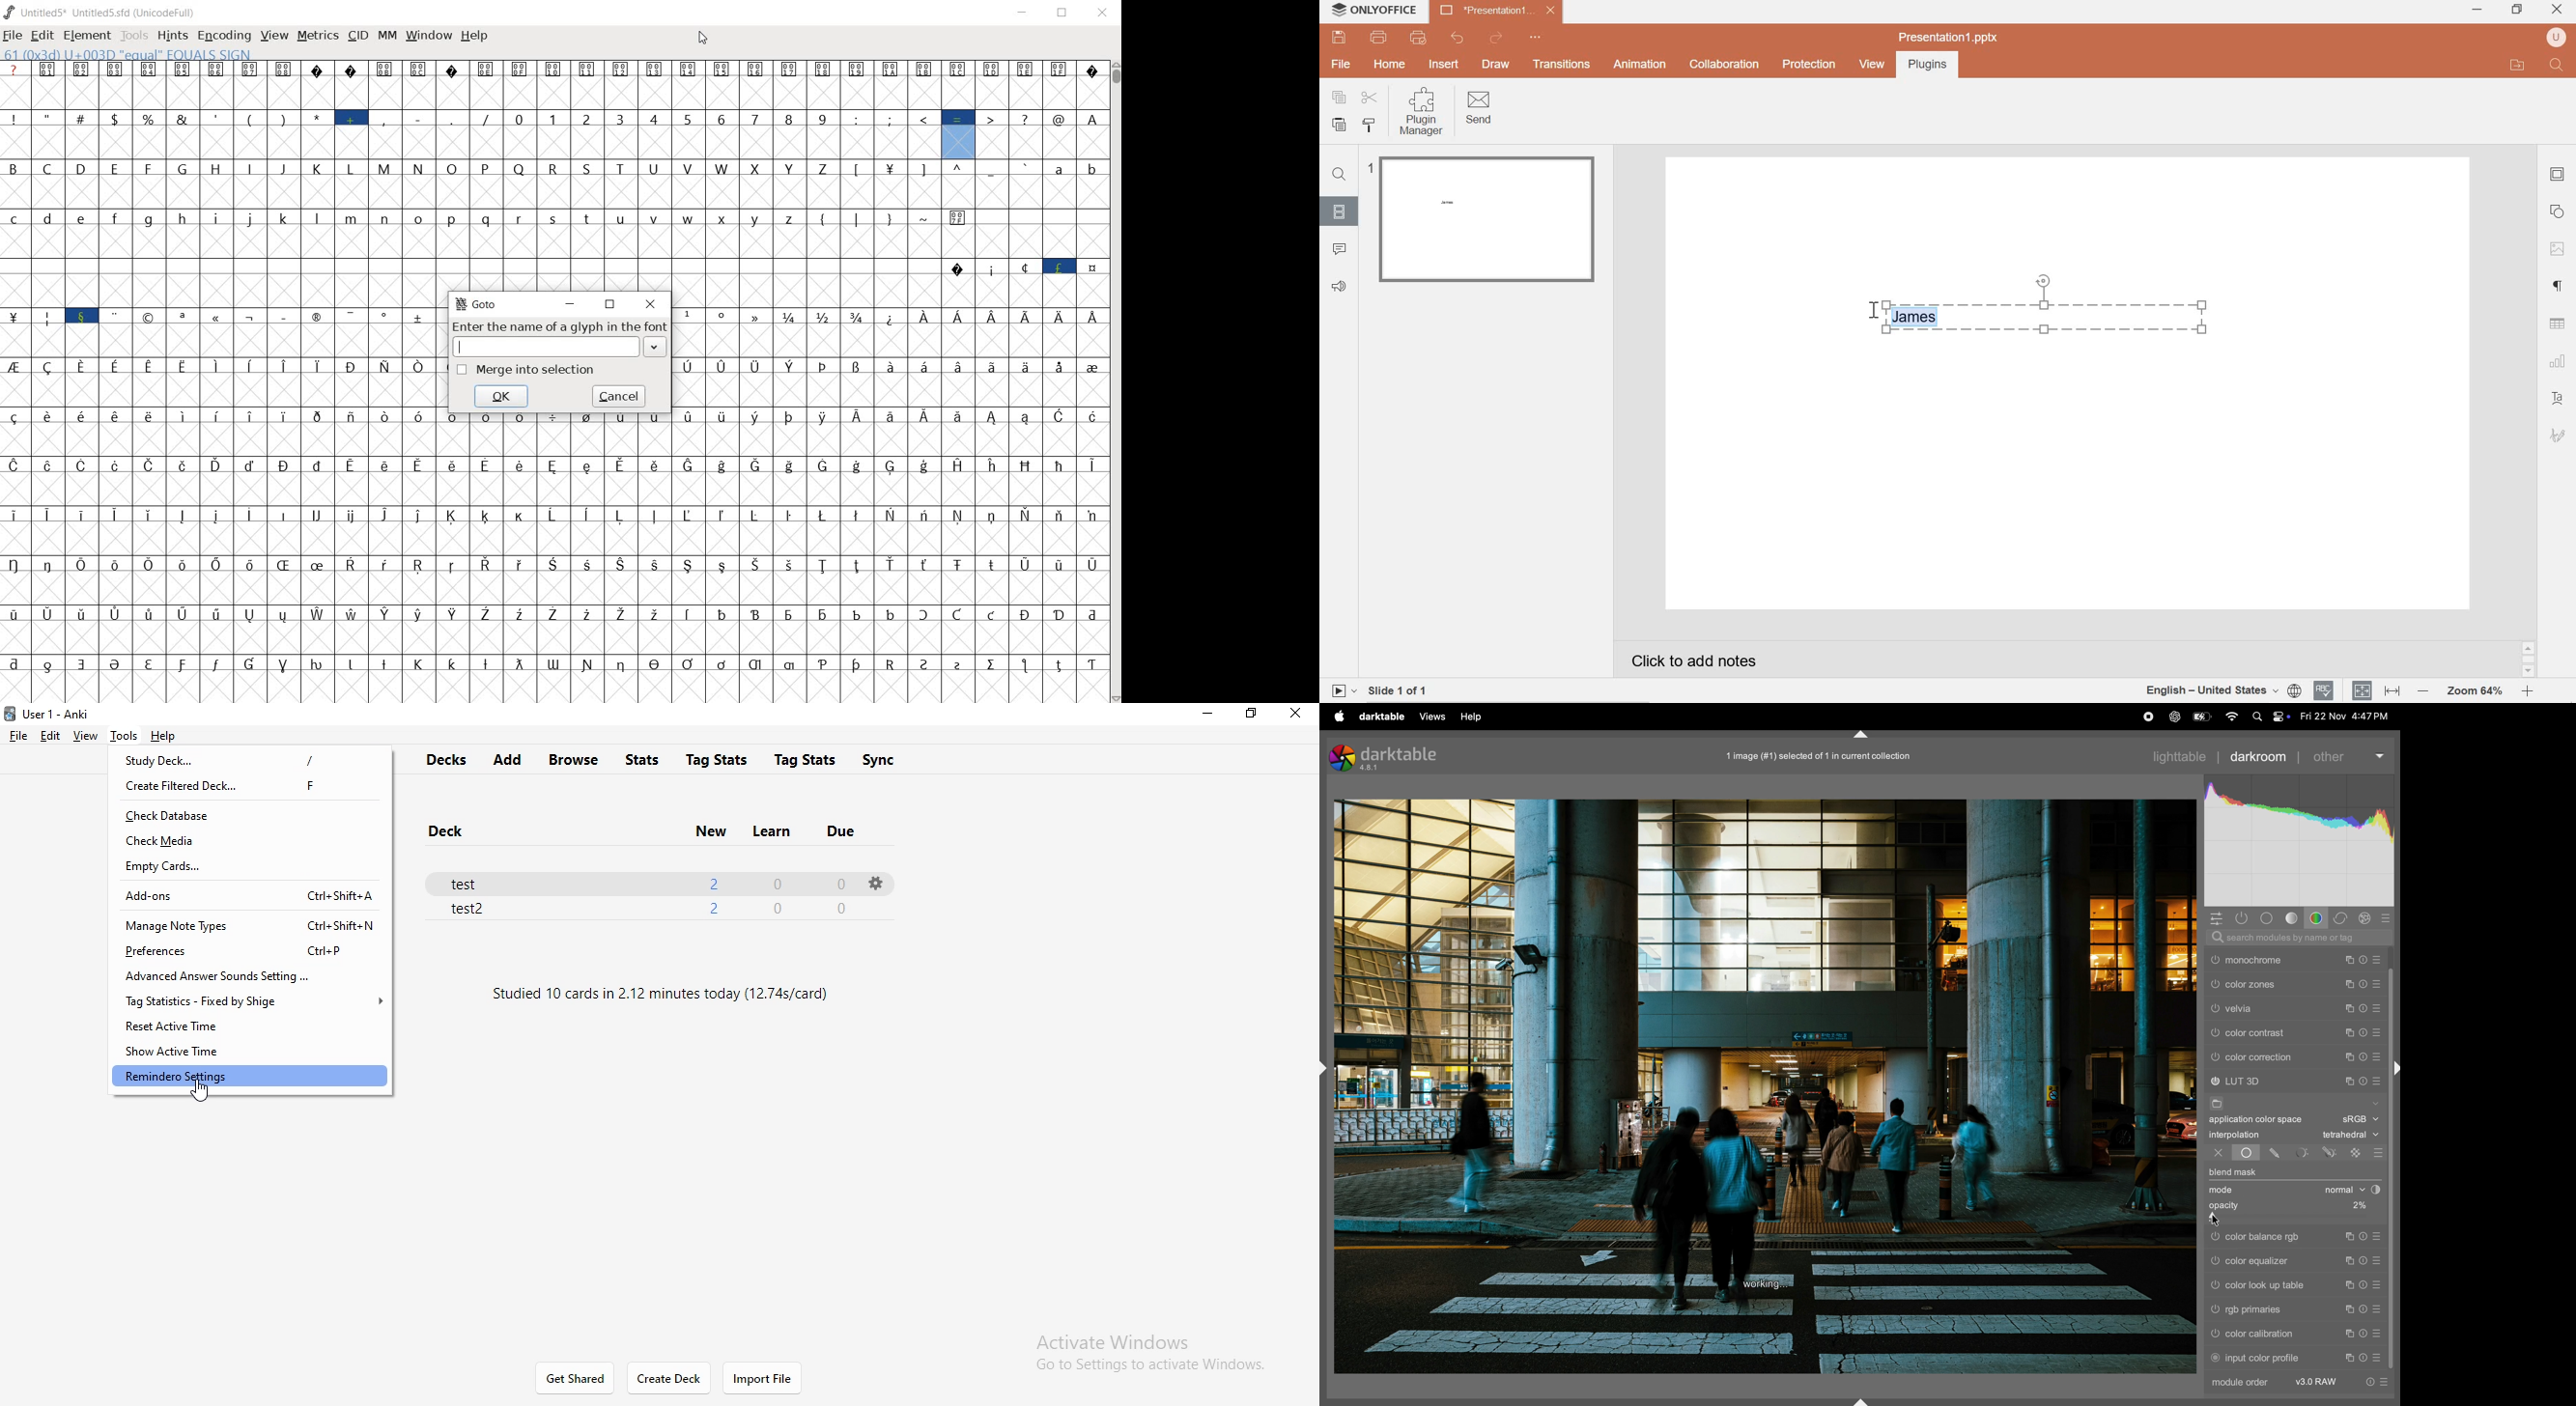 The image size is (2576, 1428). Describe the element at coordinates (472, 881) in the screenshot. I see `test` at that location.